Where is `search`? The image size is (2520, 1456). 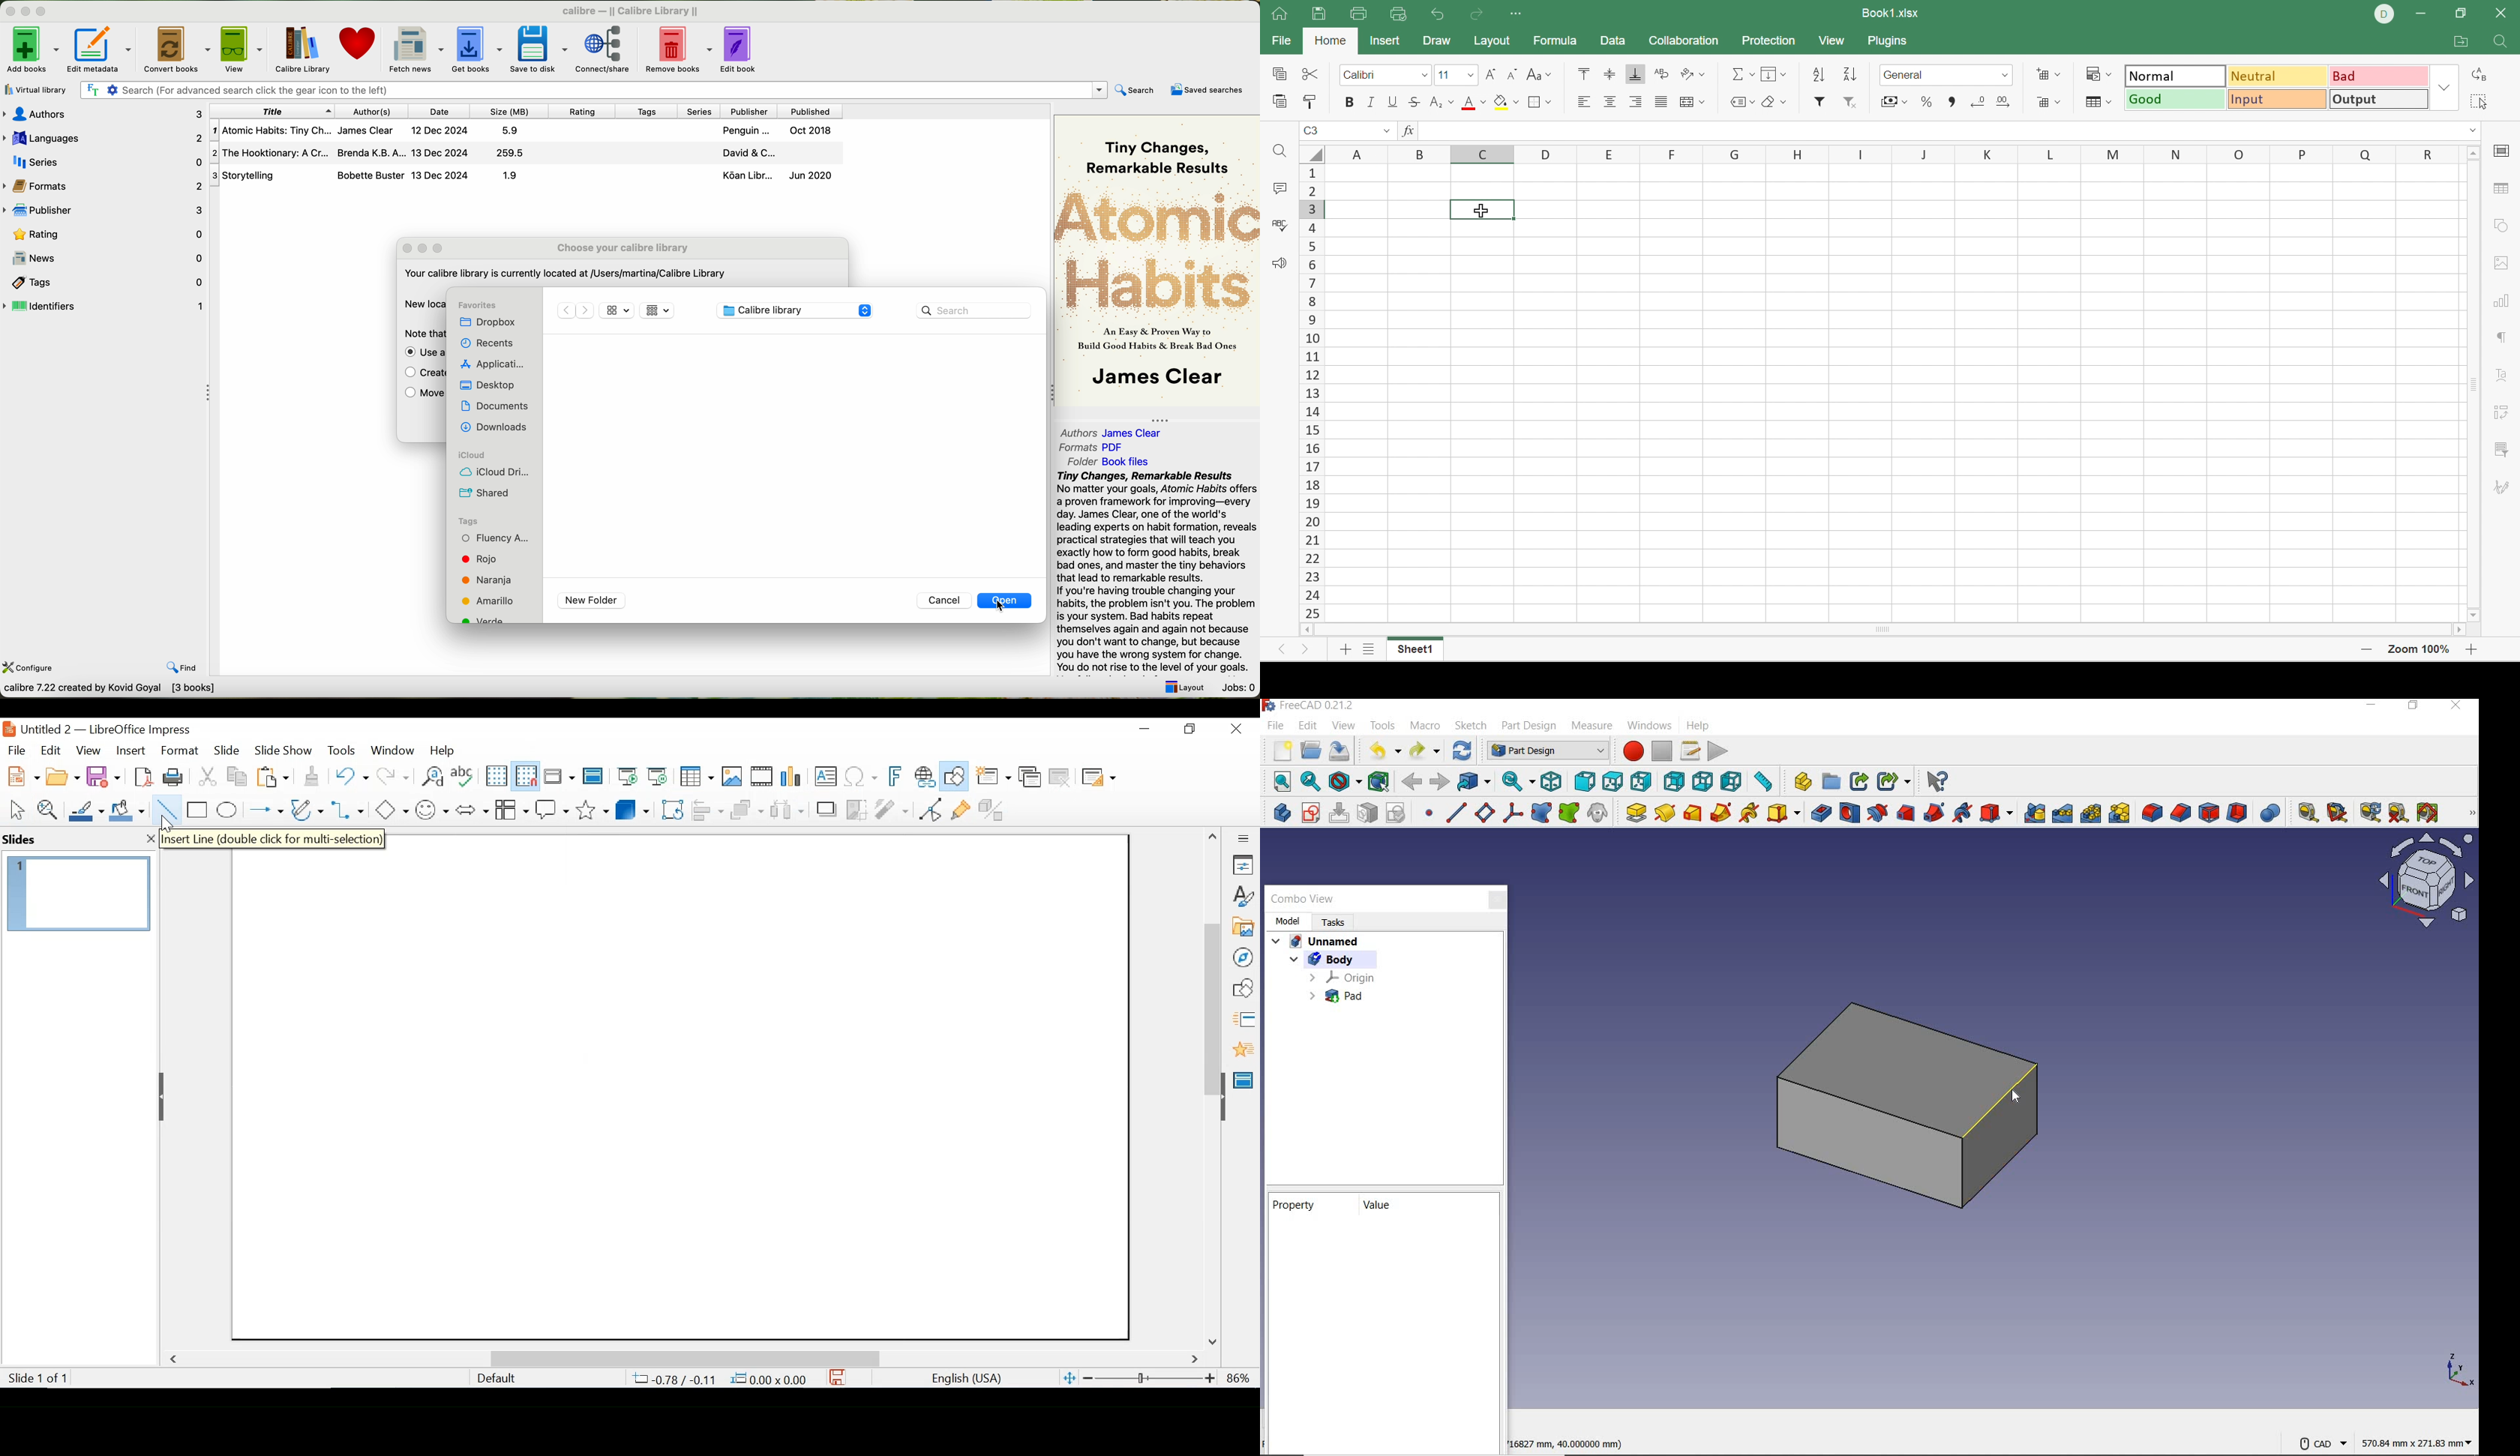
search is located at coordinates (1136, 90).